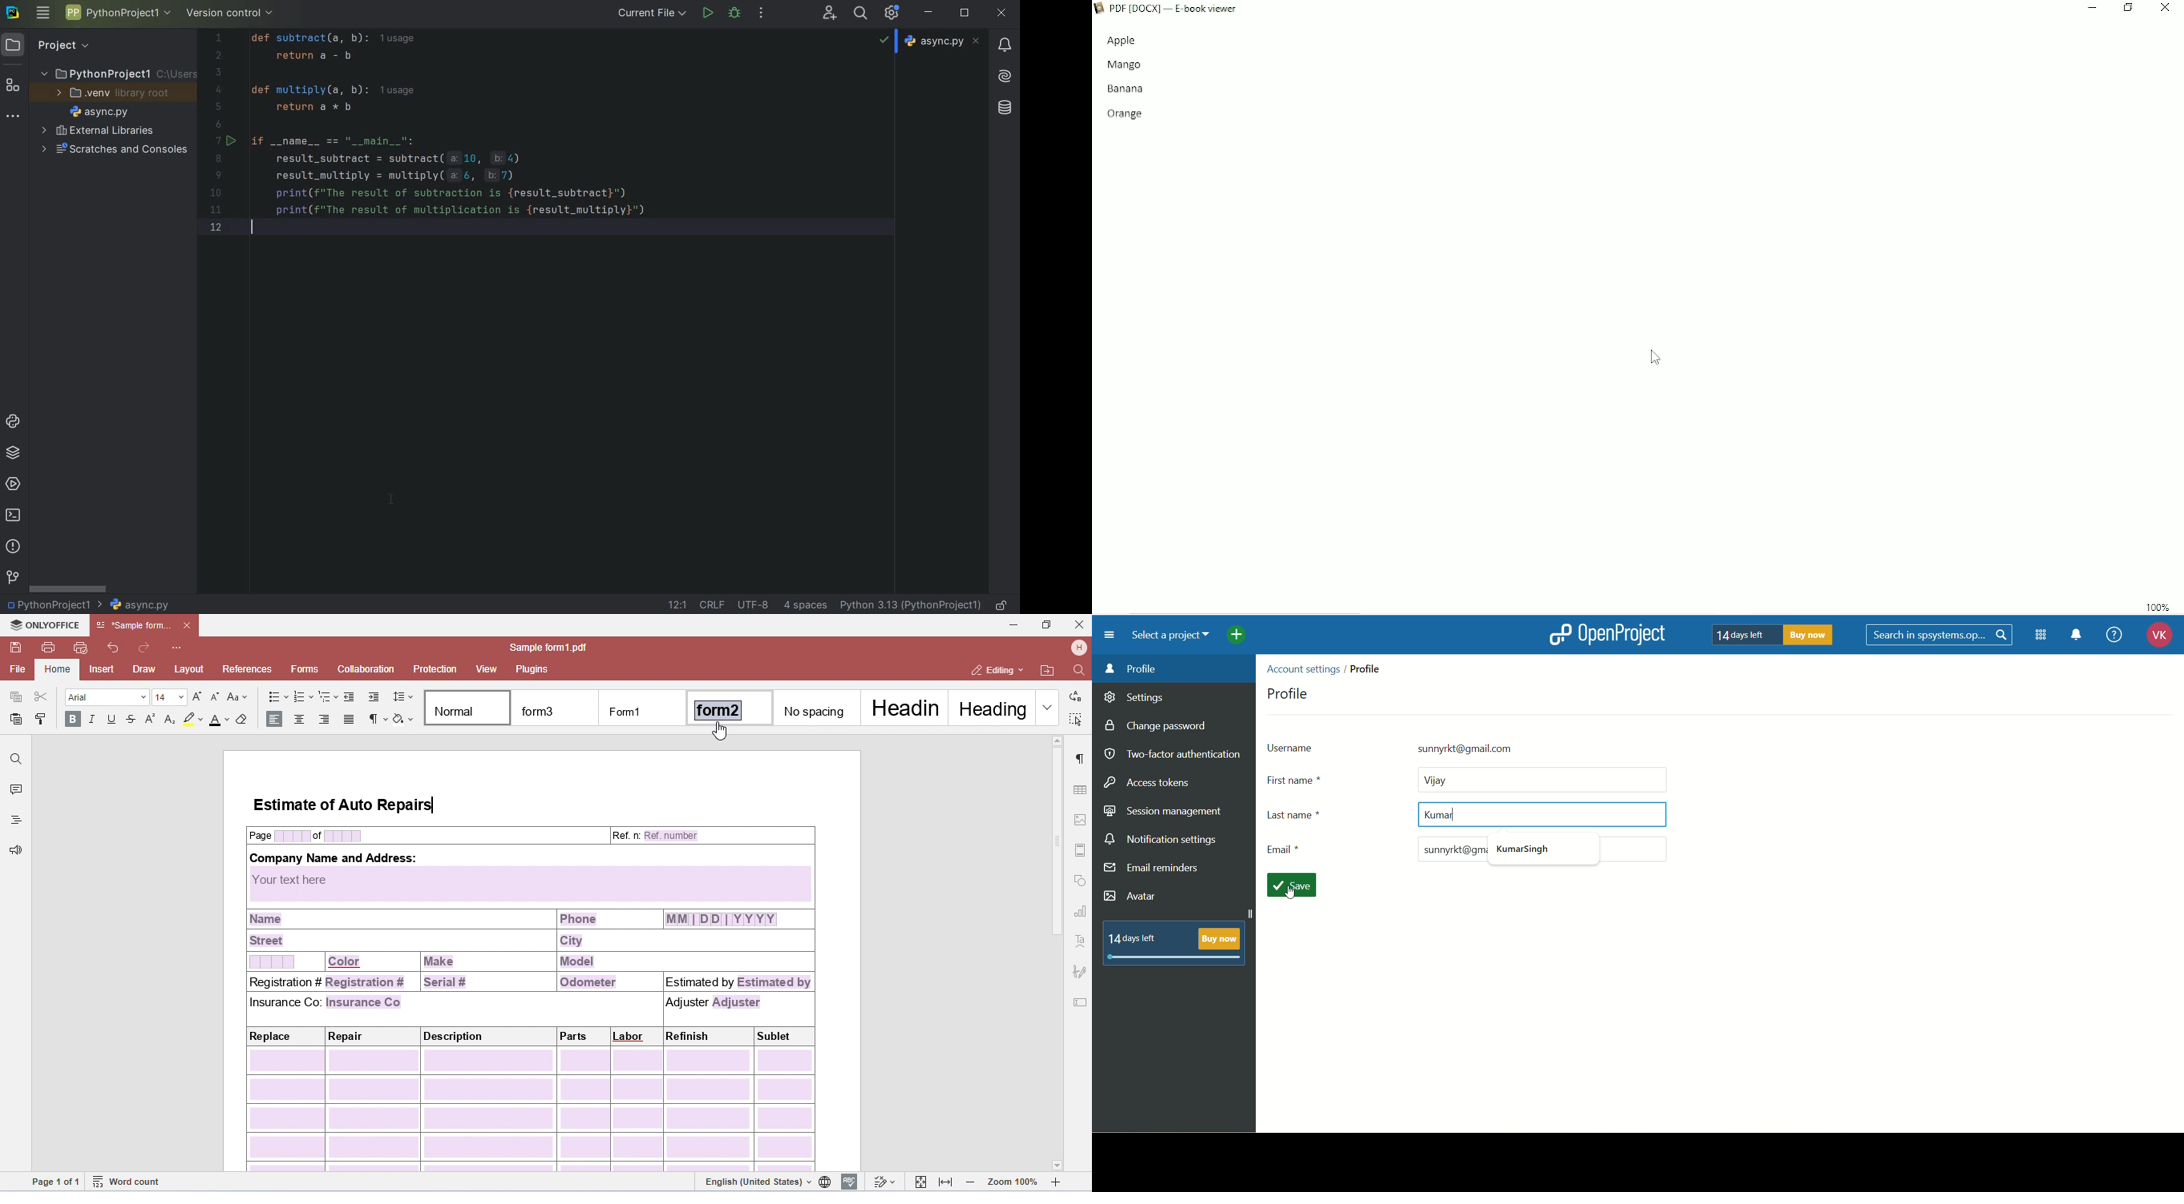 The width and height of the screenshot is (2184, 1204). Describe the element at coordinates (118, 150) in the screenshot. I see `scratches and consoles` at that location.